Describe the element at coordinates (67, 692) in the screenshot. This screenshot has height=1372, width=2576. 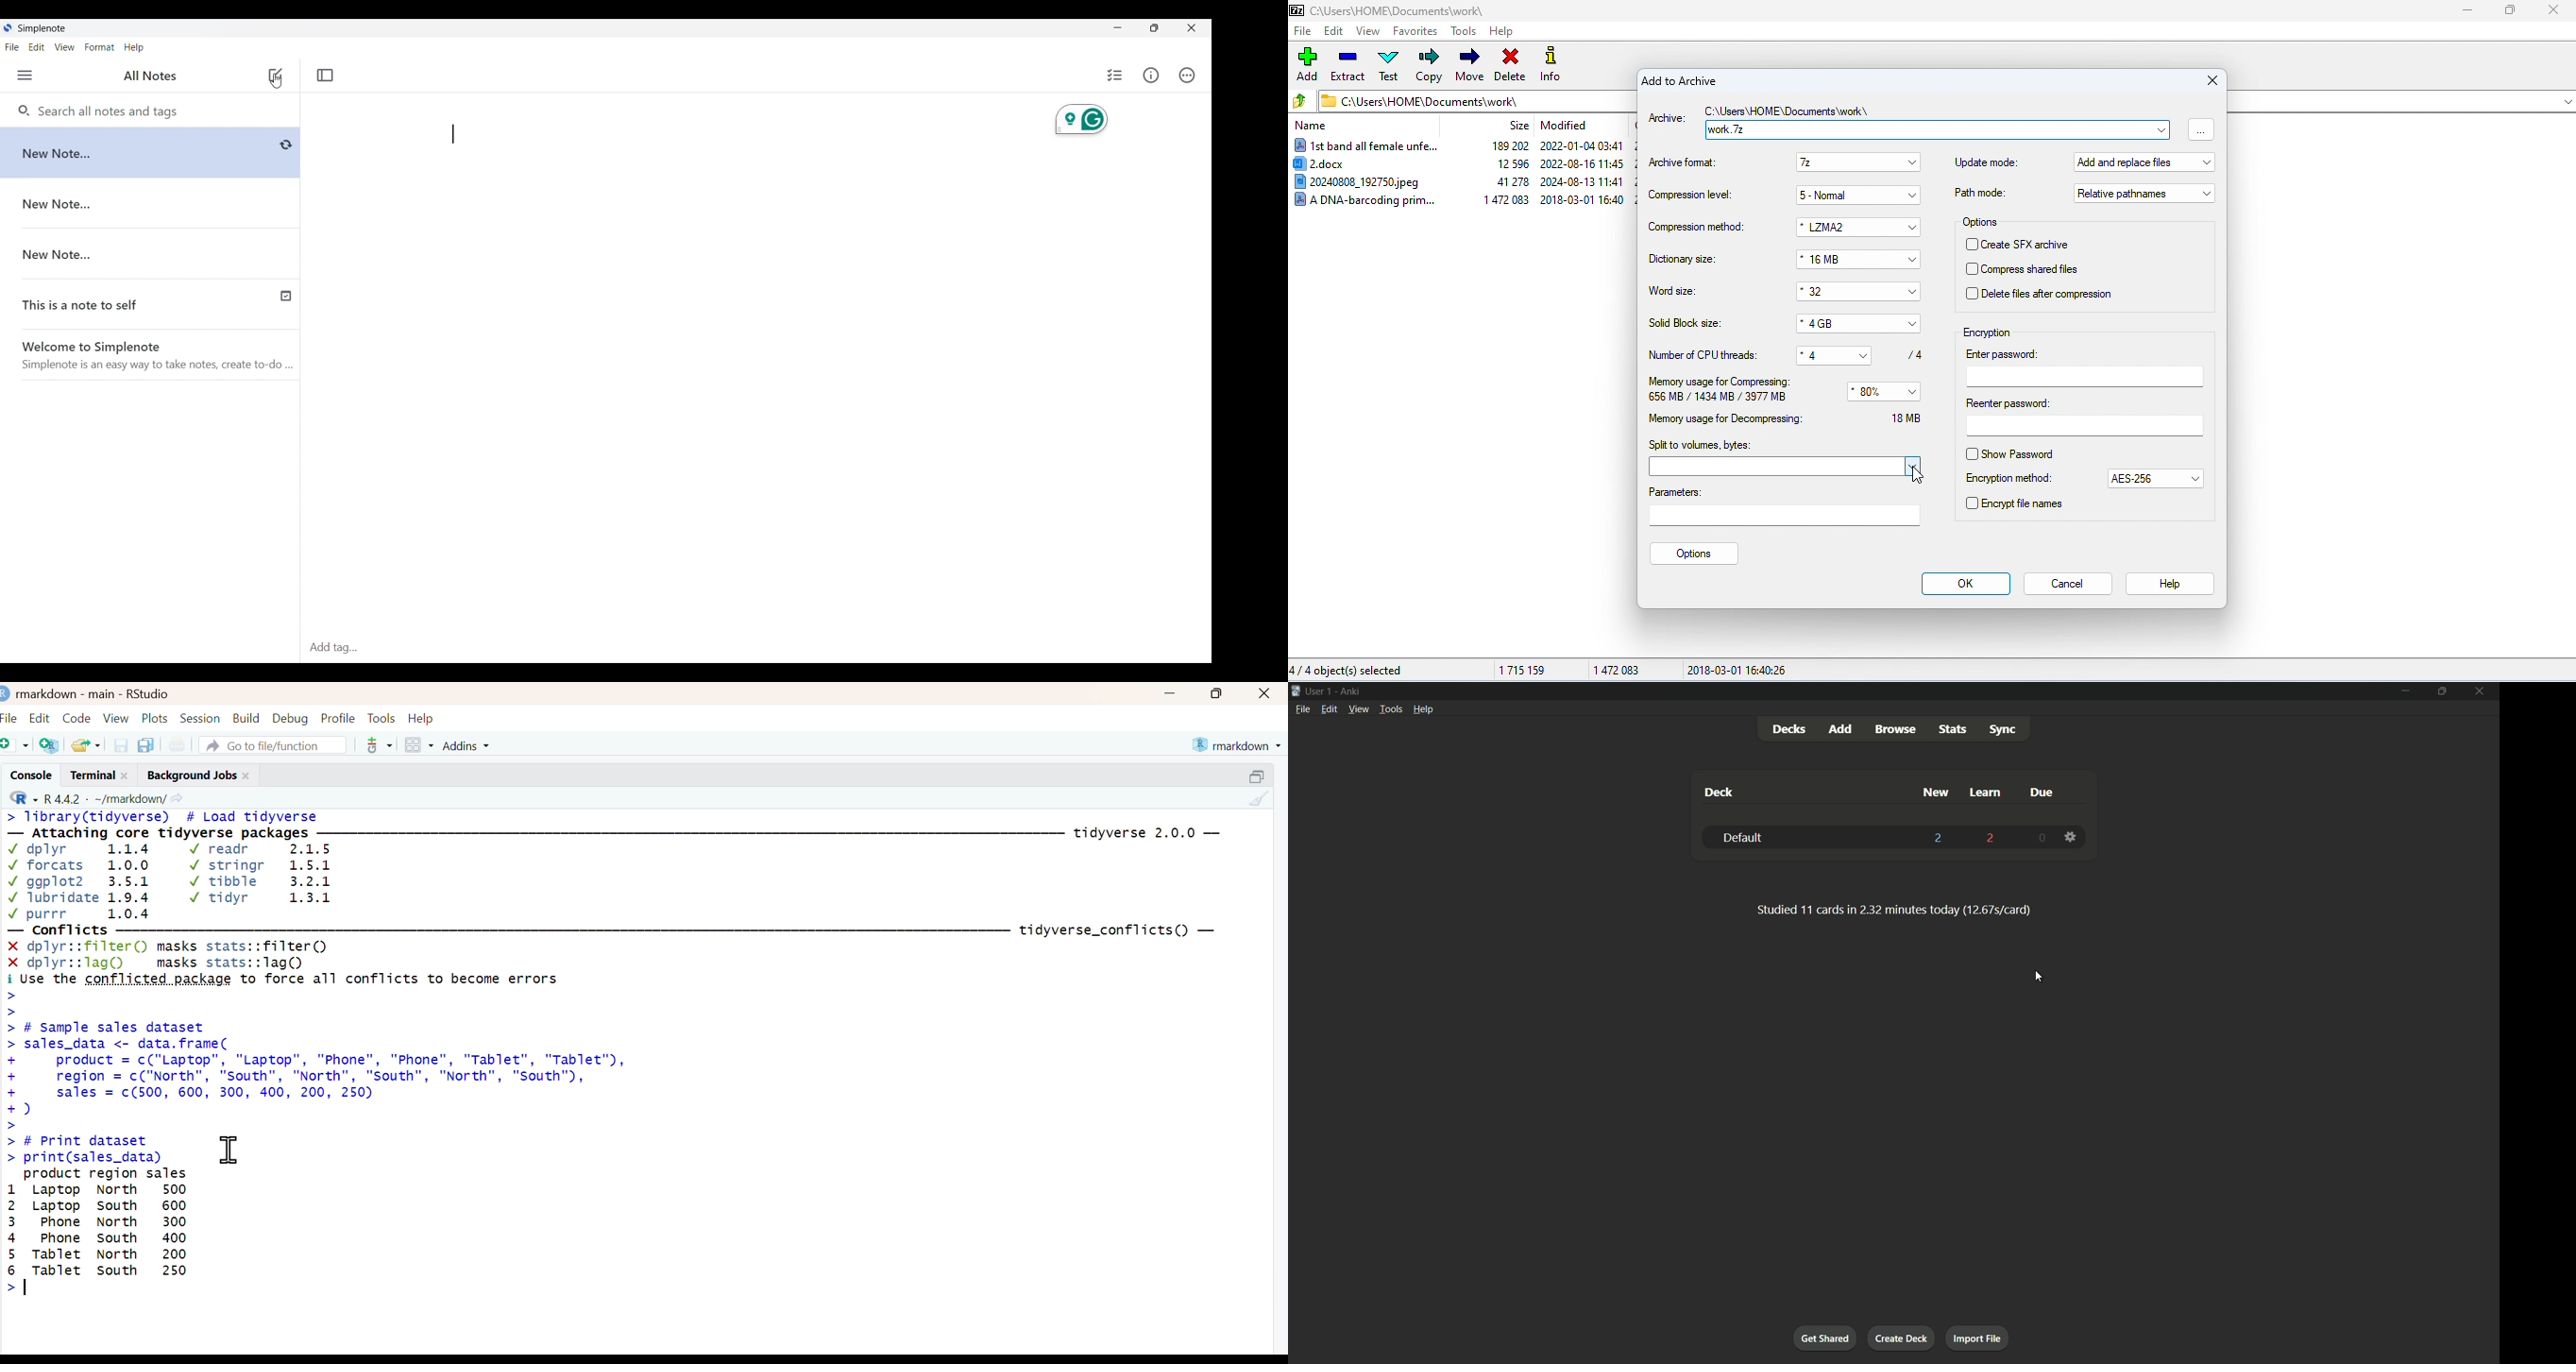
I see `markdown - main -` at that location.